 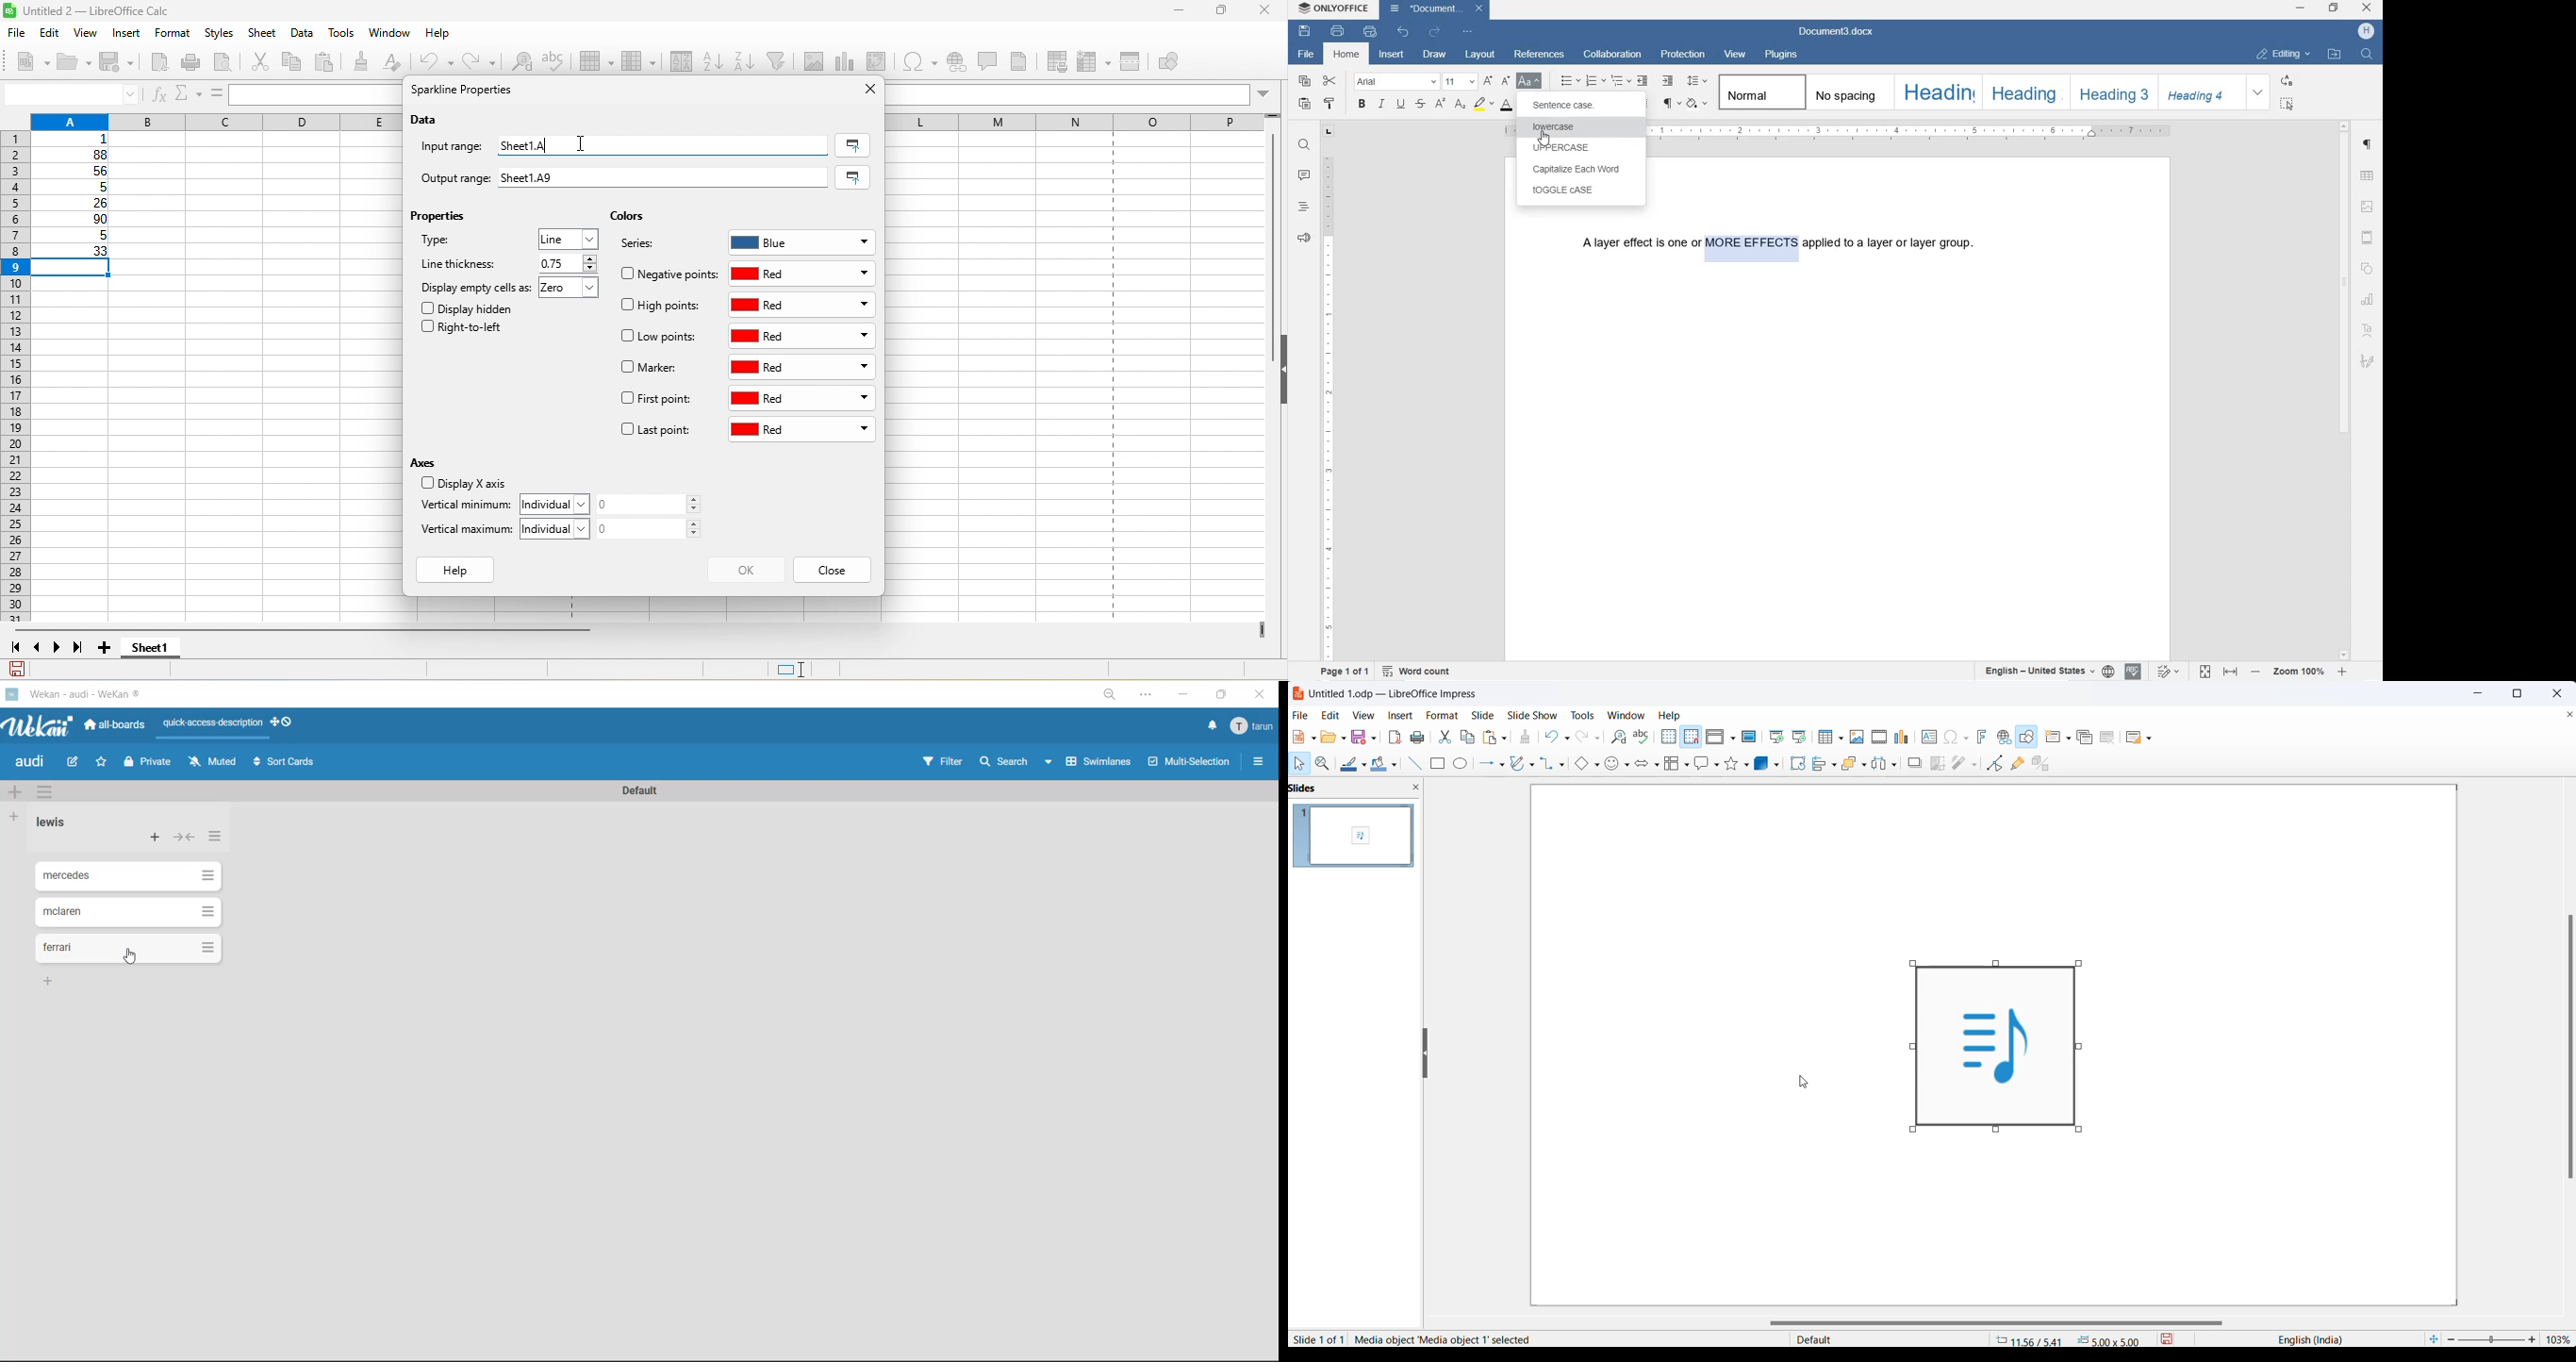 I want to click on export directly as pdf, so click(x=162, y=64).